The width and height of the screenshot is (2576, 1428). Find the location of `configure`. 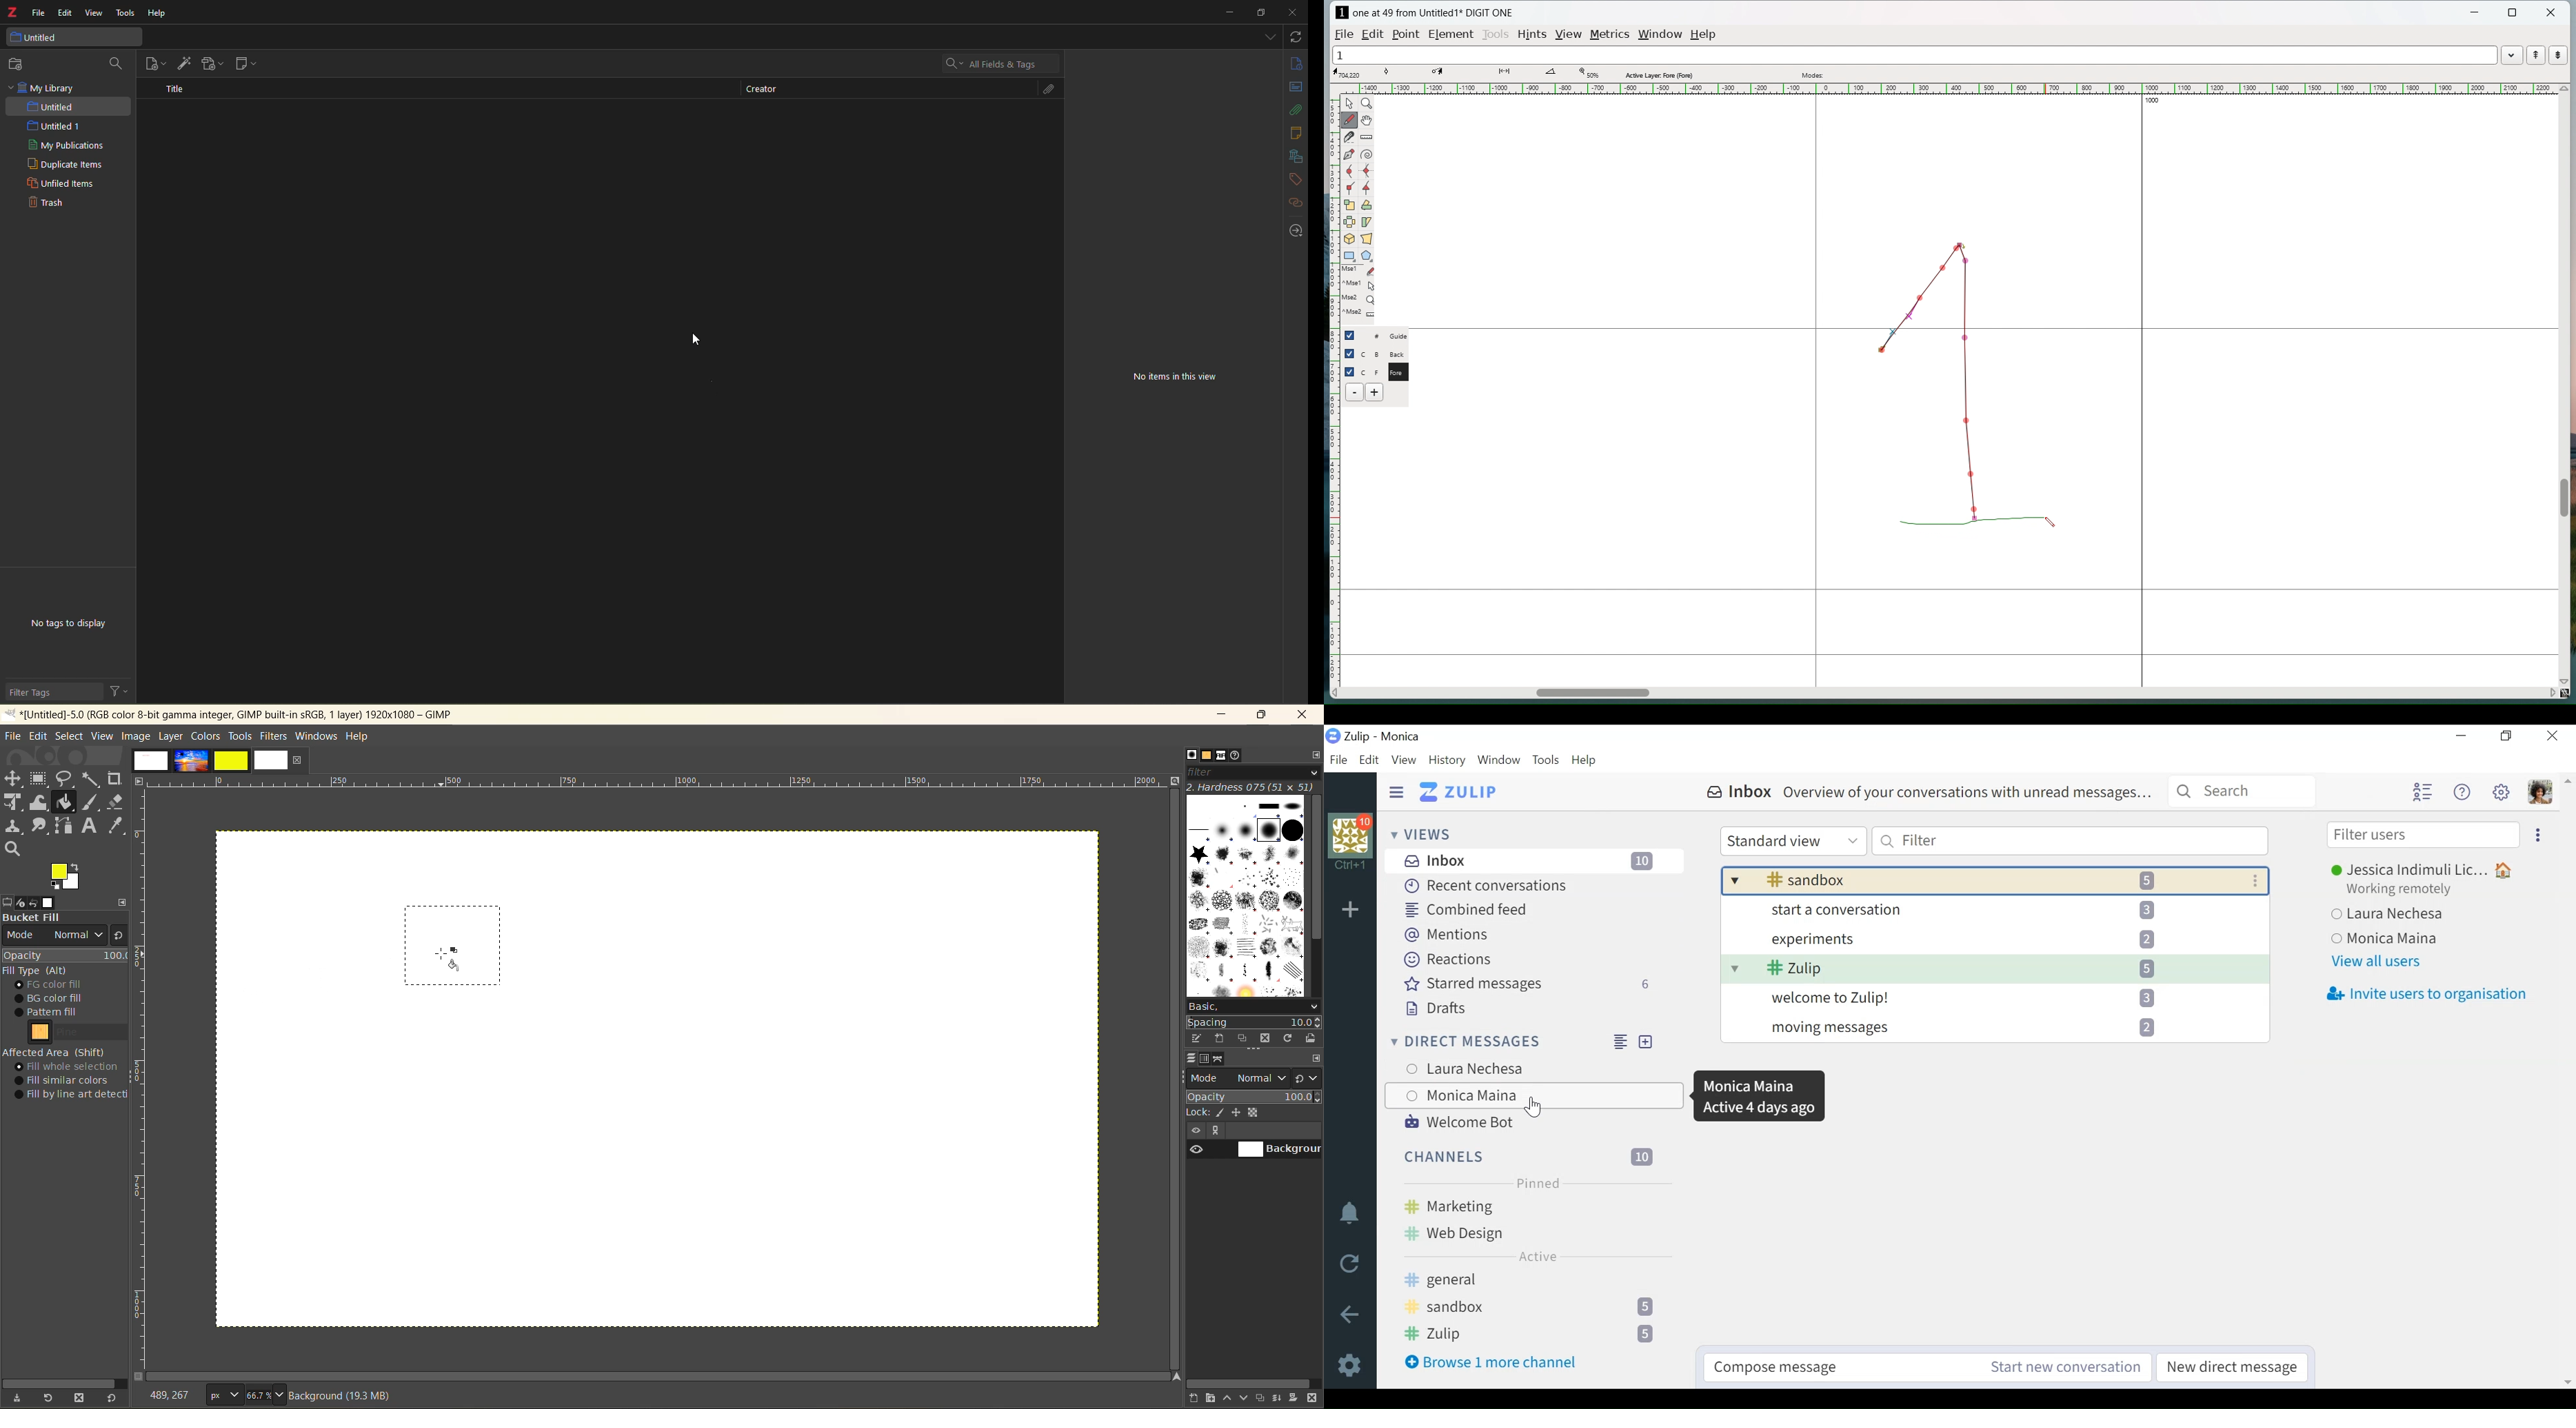

configure is located at coordinates (122, 901).